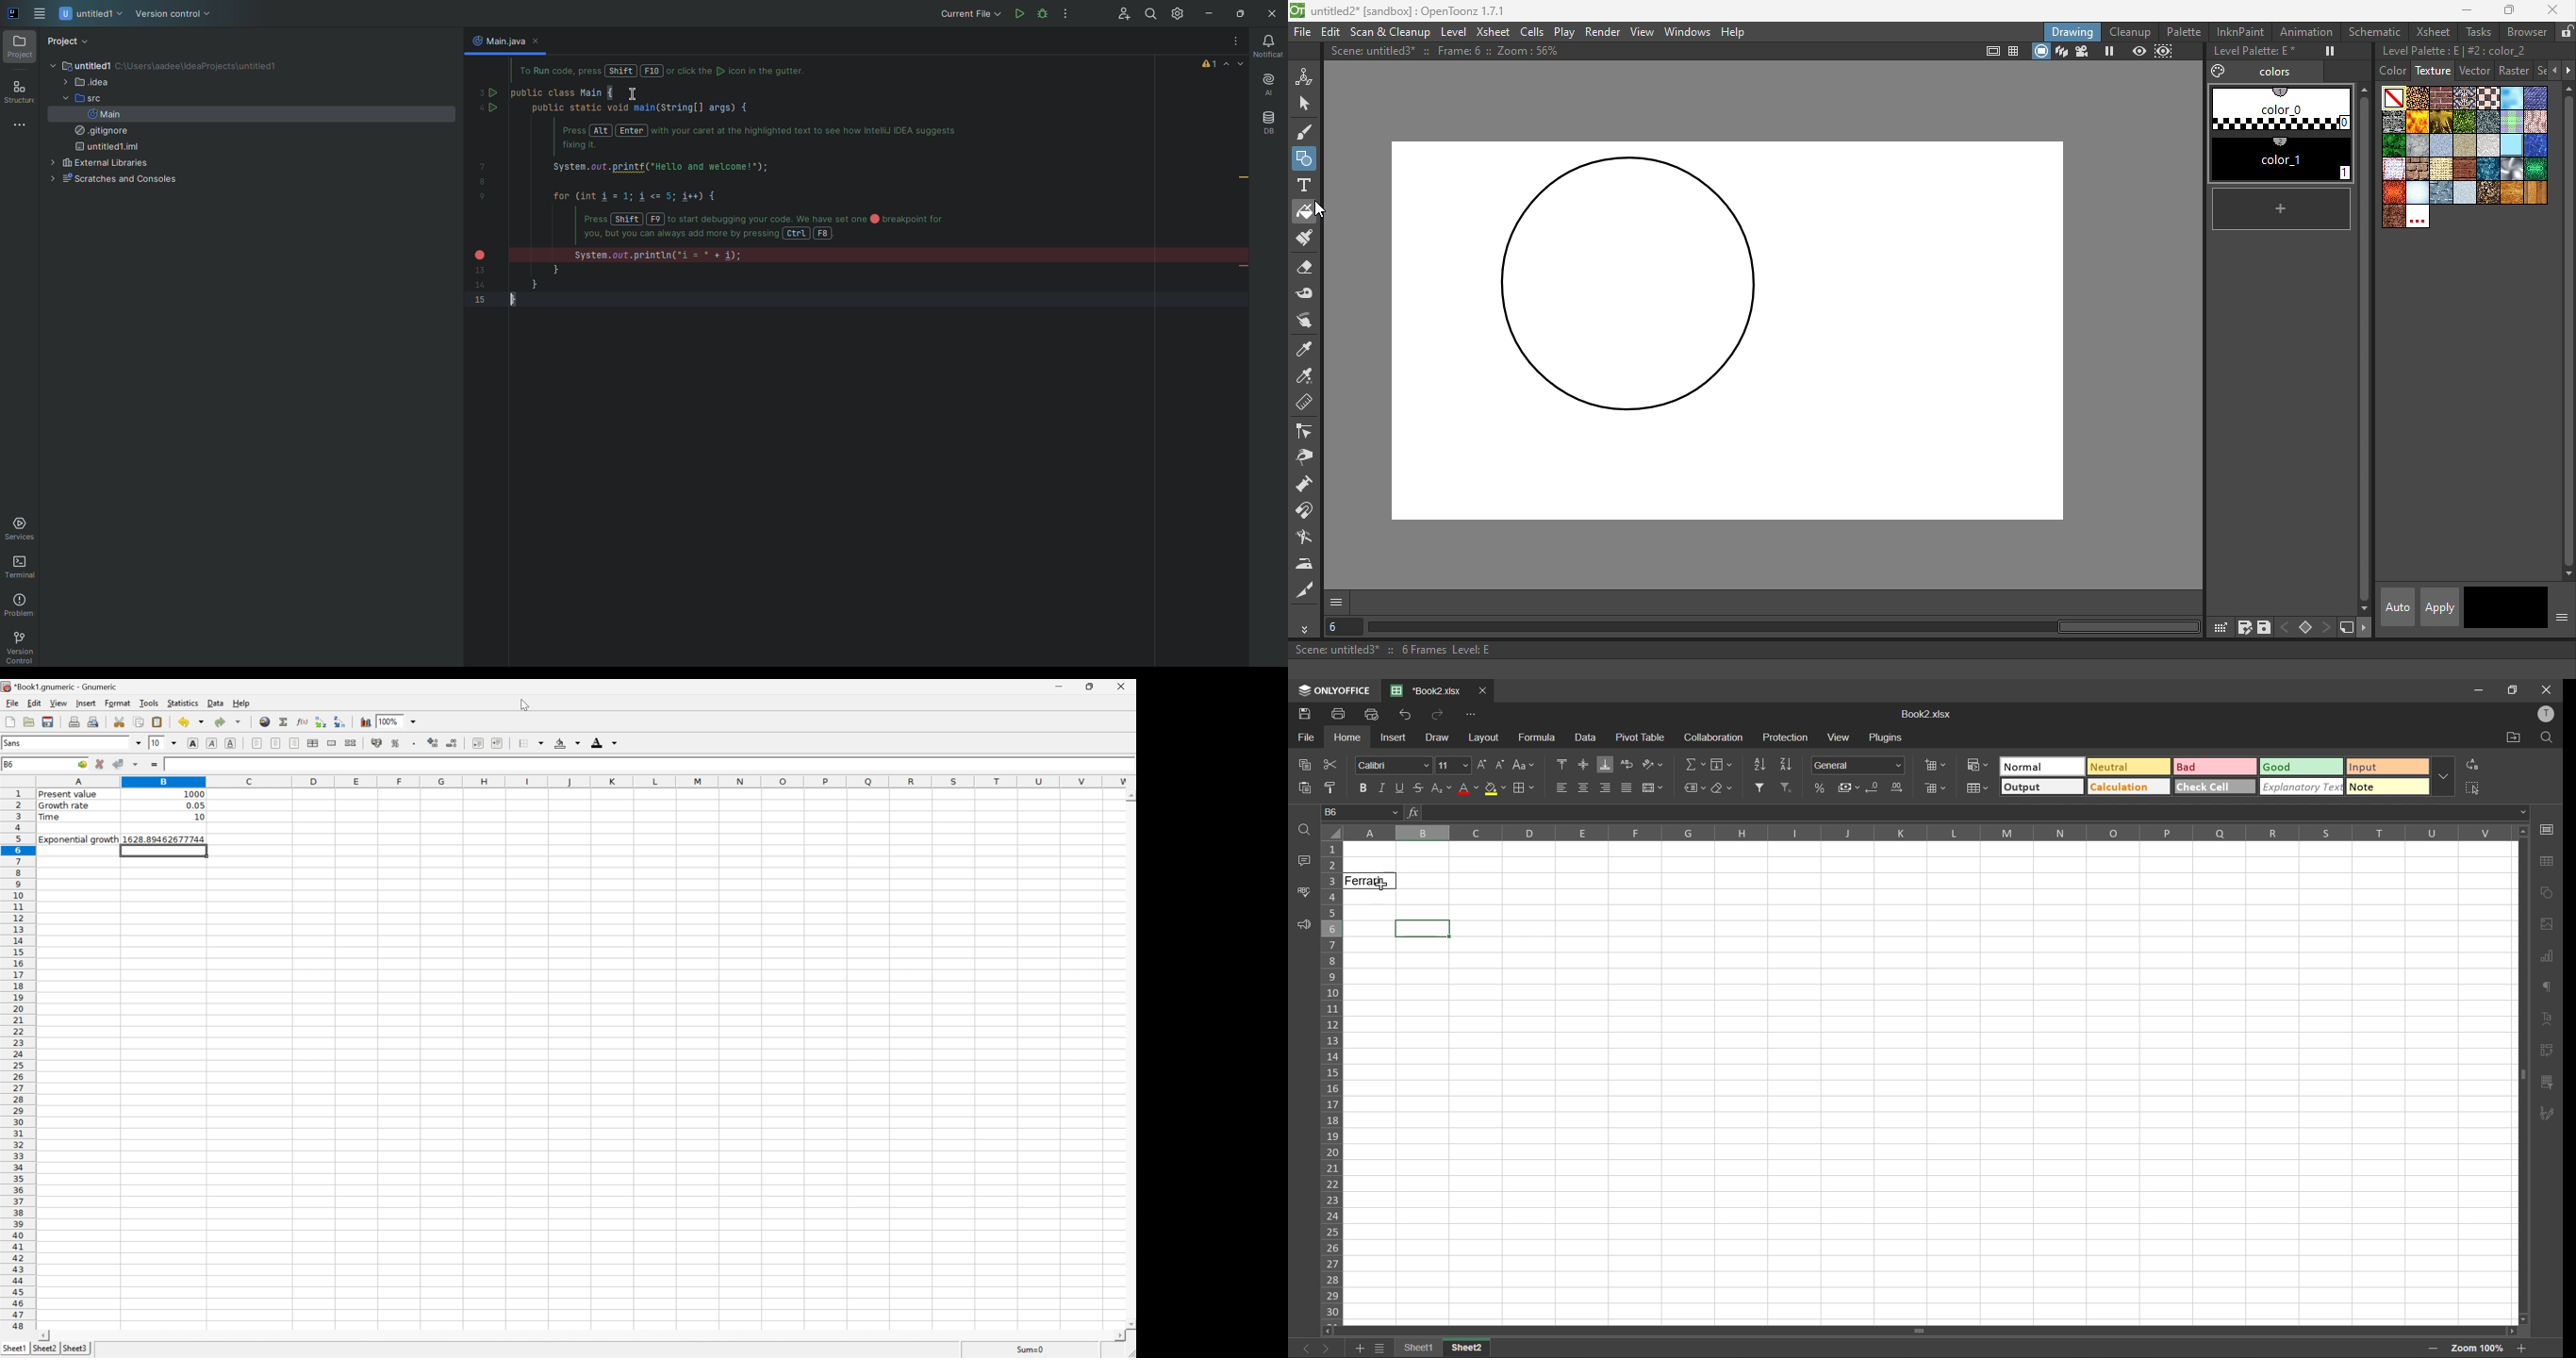  I want to click on paste, so click(1304, 788).